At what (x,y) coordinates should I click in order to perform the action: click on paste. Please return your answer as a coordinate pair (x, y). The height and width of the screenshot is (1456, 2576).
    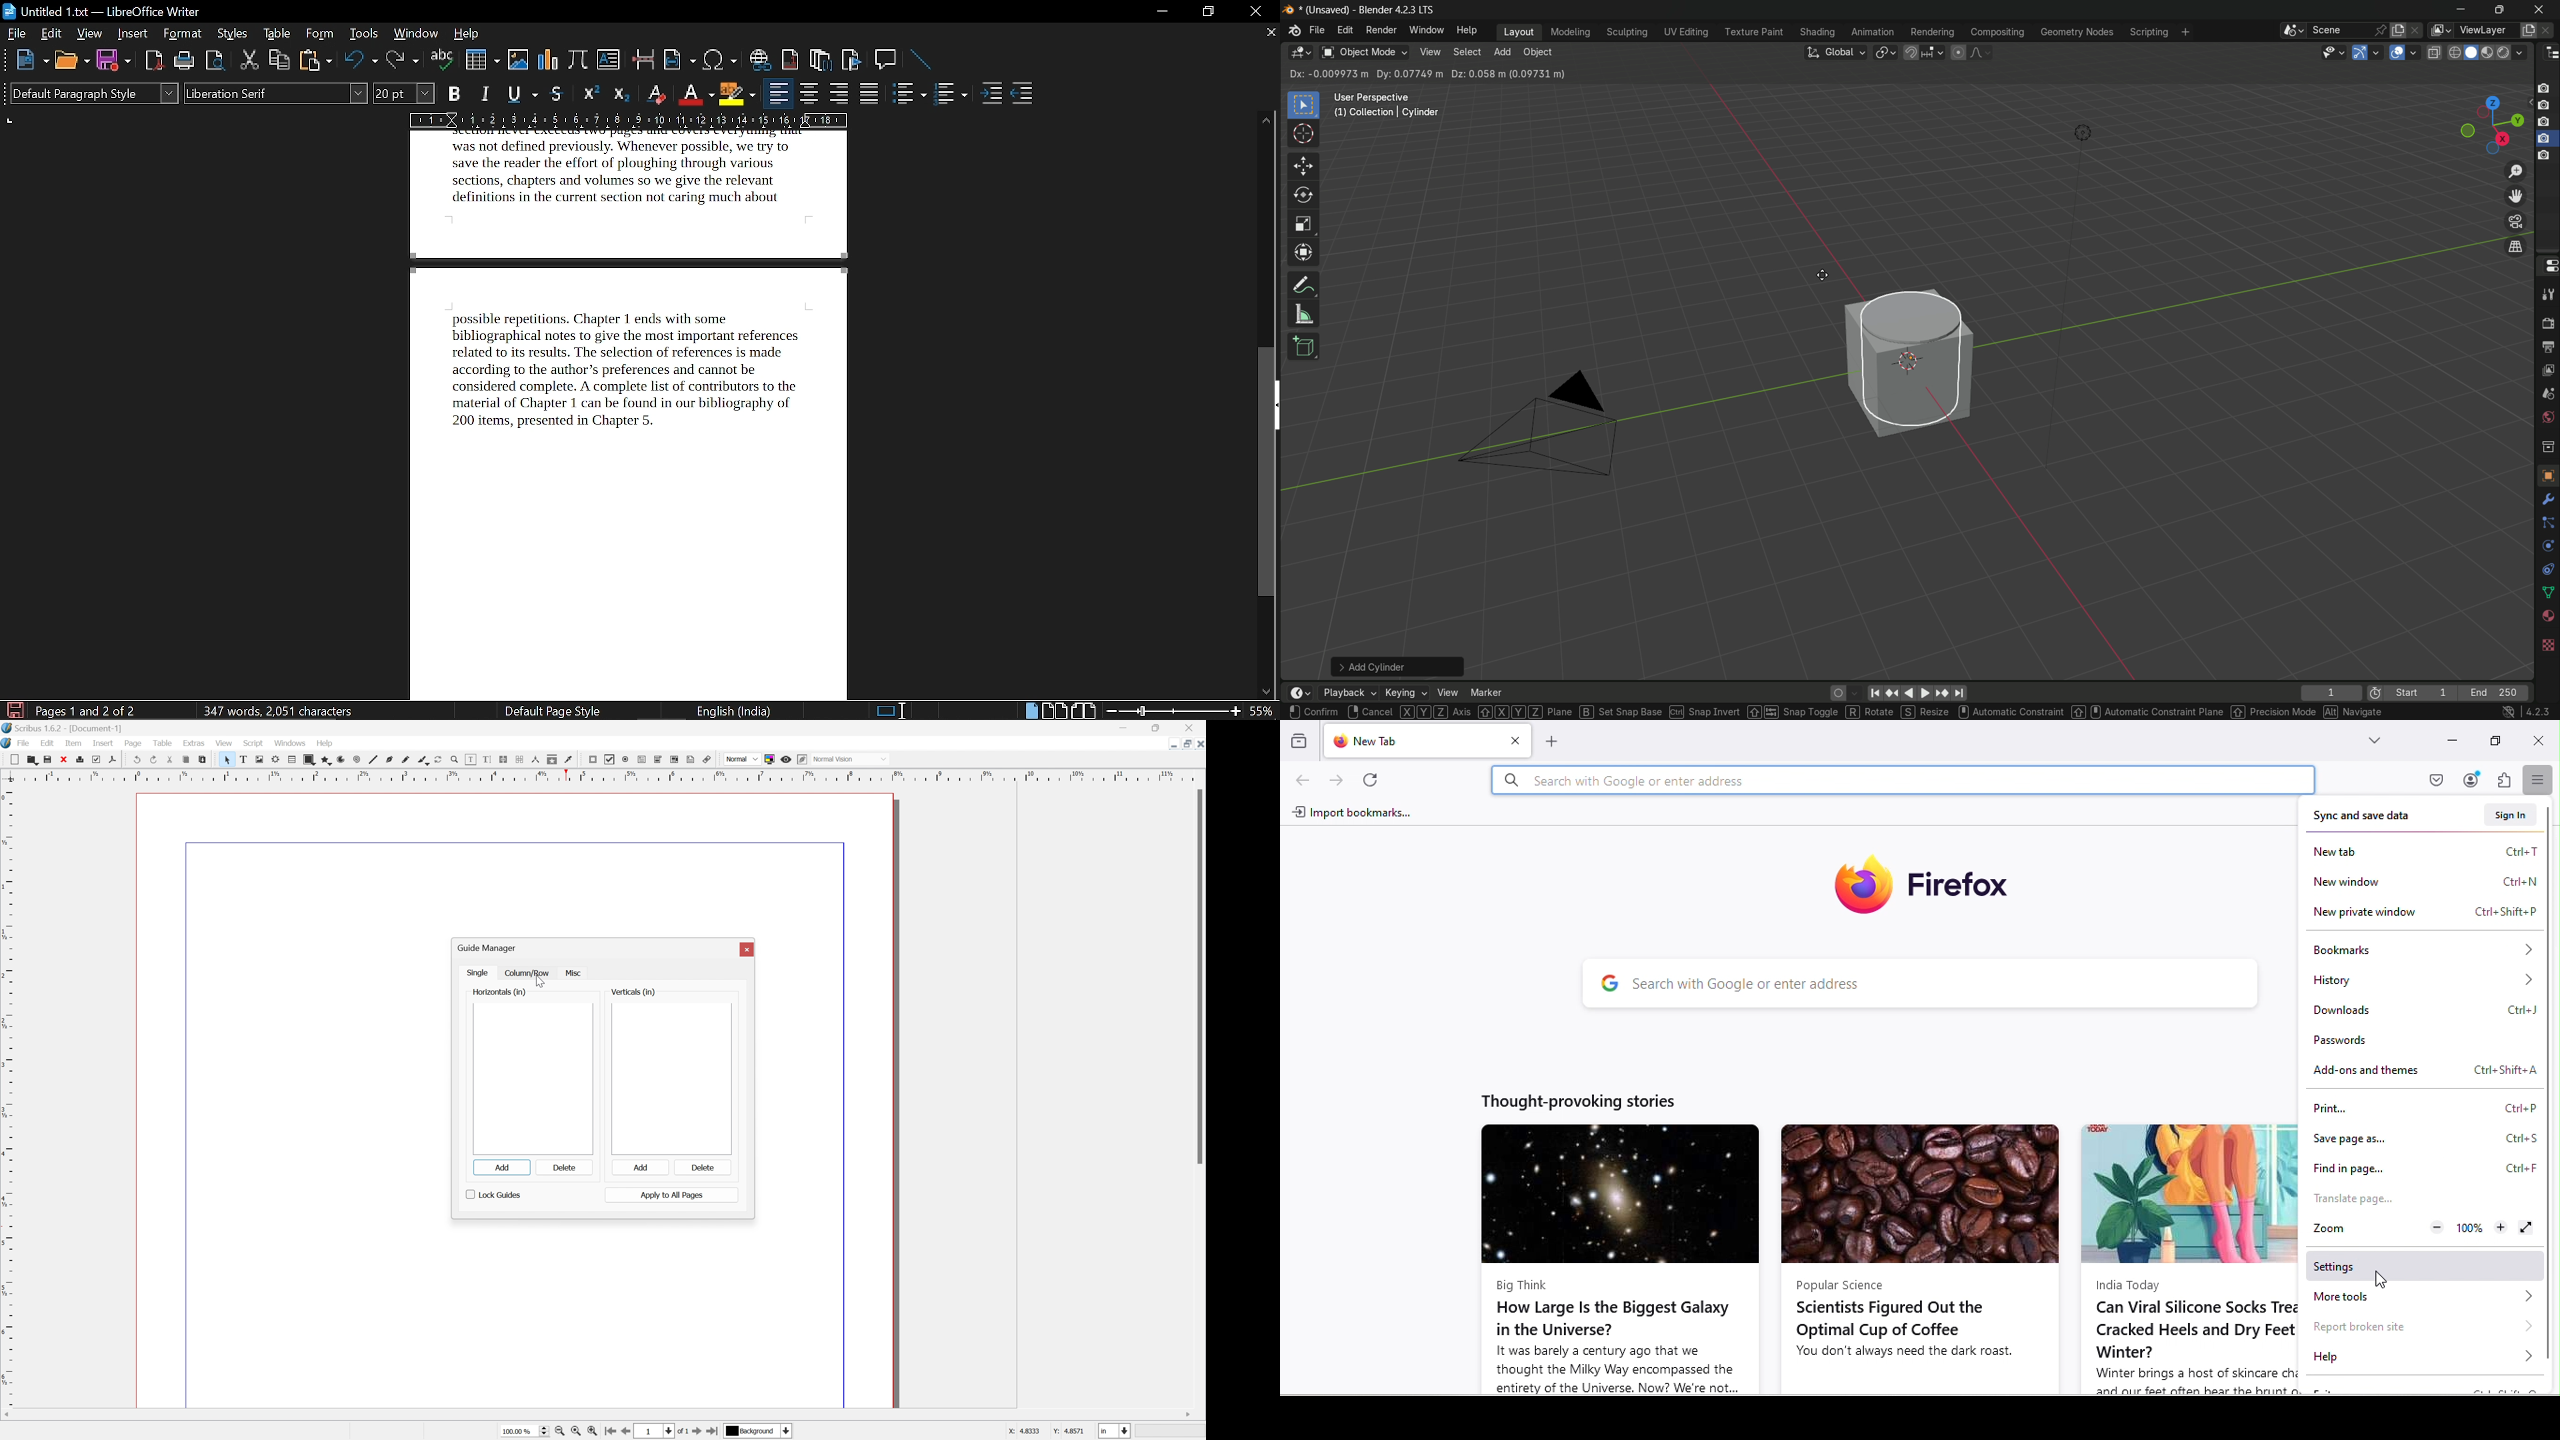
    Looking at the image, I should click on (315, 61).